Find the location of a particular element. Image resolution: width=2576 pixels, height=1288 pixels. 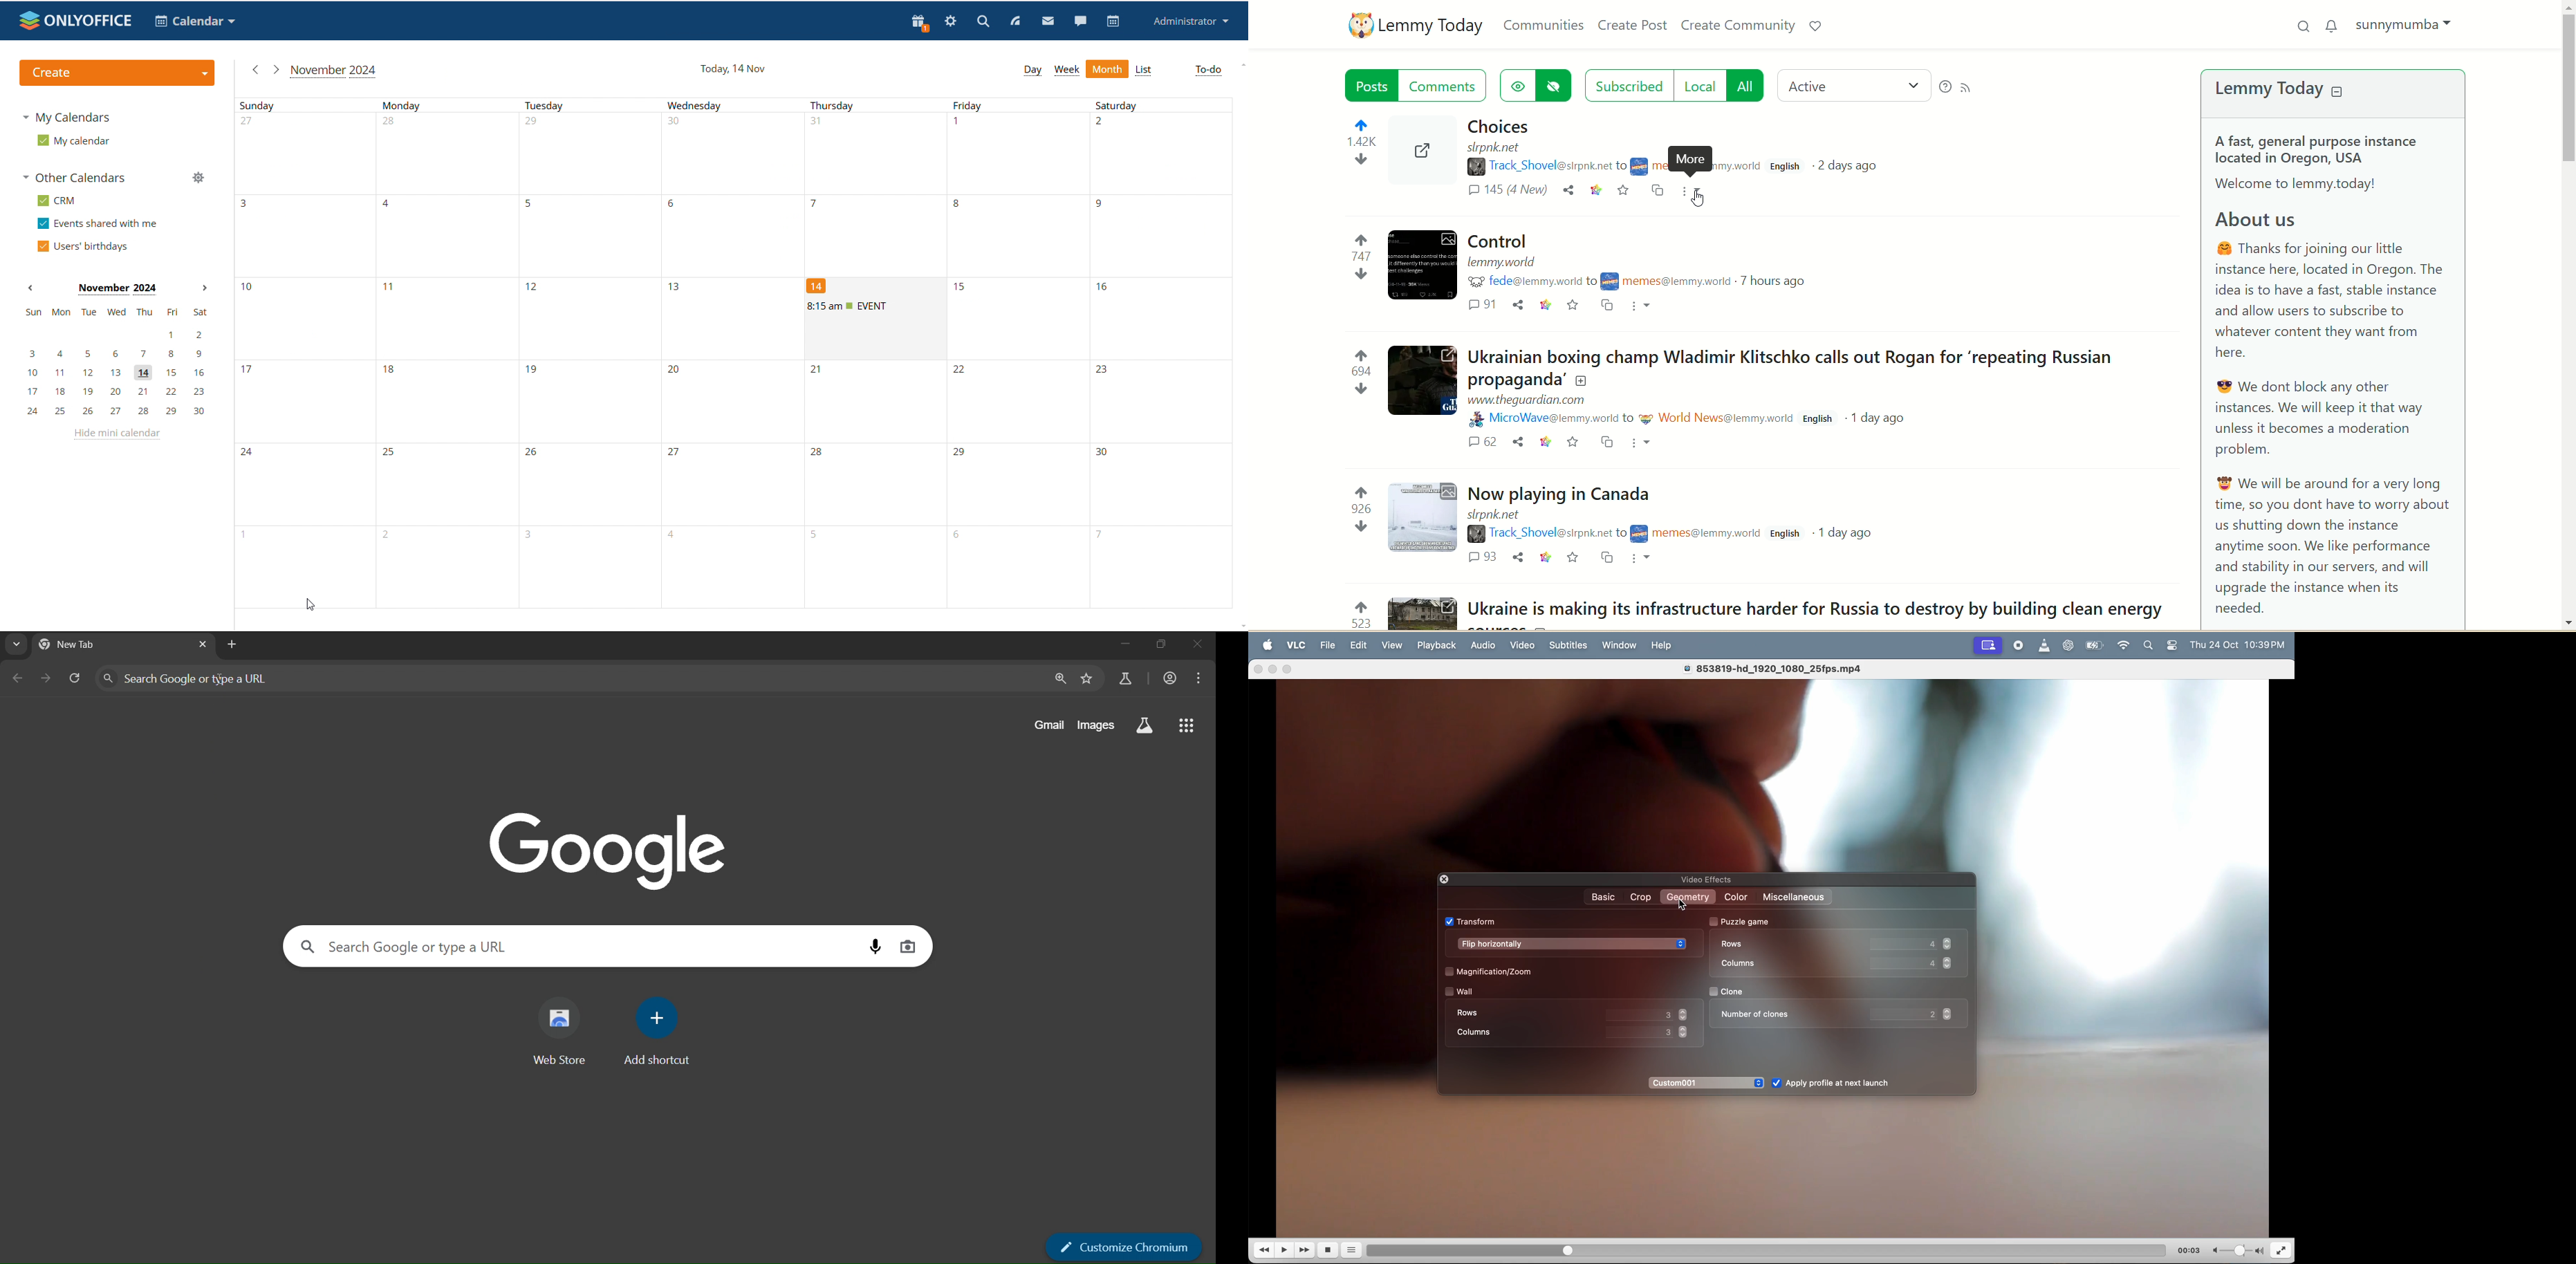

gmail is located at coordinates (1052, 723).